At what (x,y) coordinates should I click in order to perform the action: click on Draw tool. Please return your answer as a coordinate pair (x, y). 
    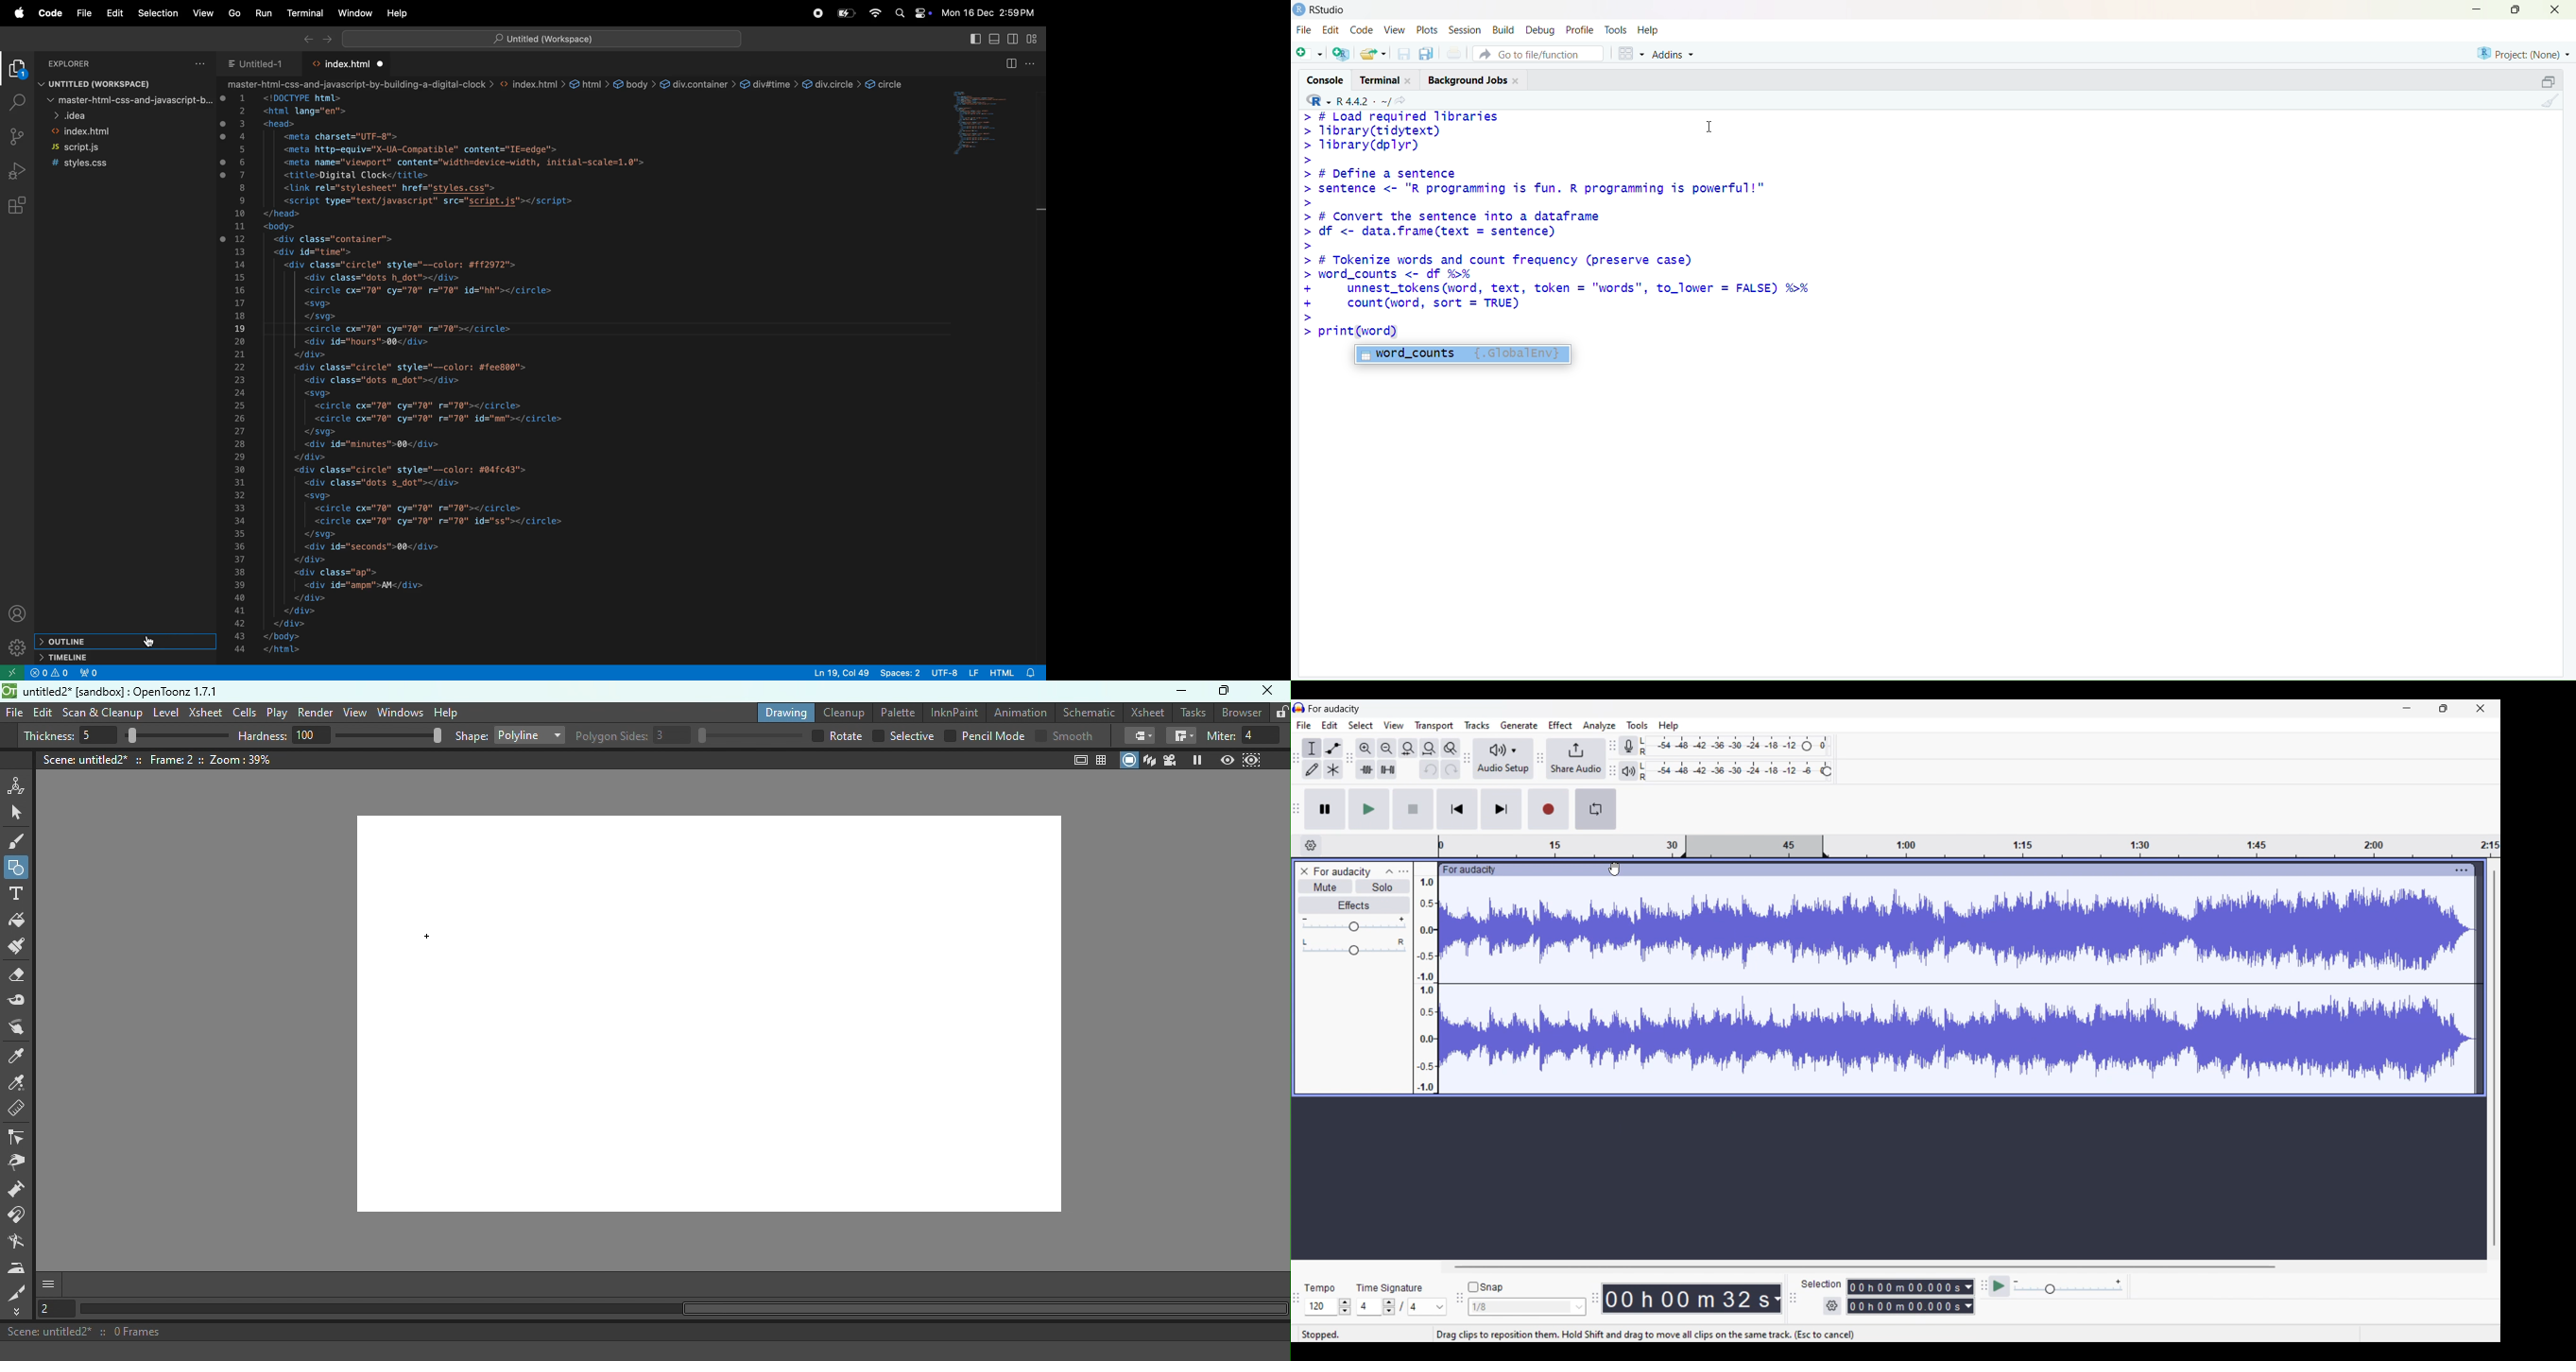
    Looking at the image, I should click on (1312, 769).